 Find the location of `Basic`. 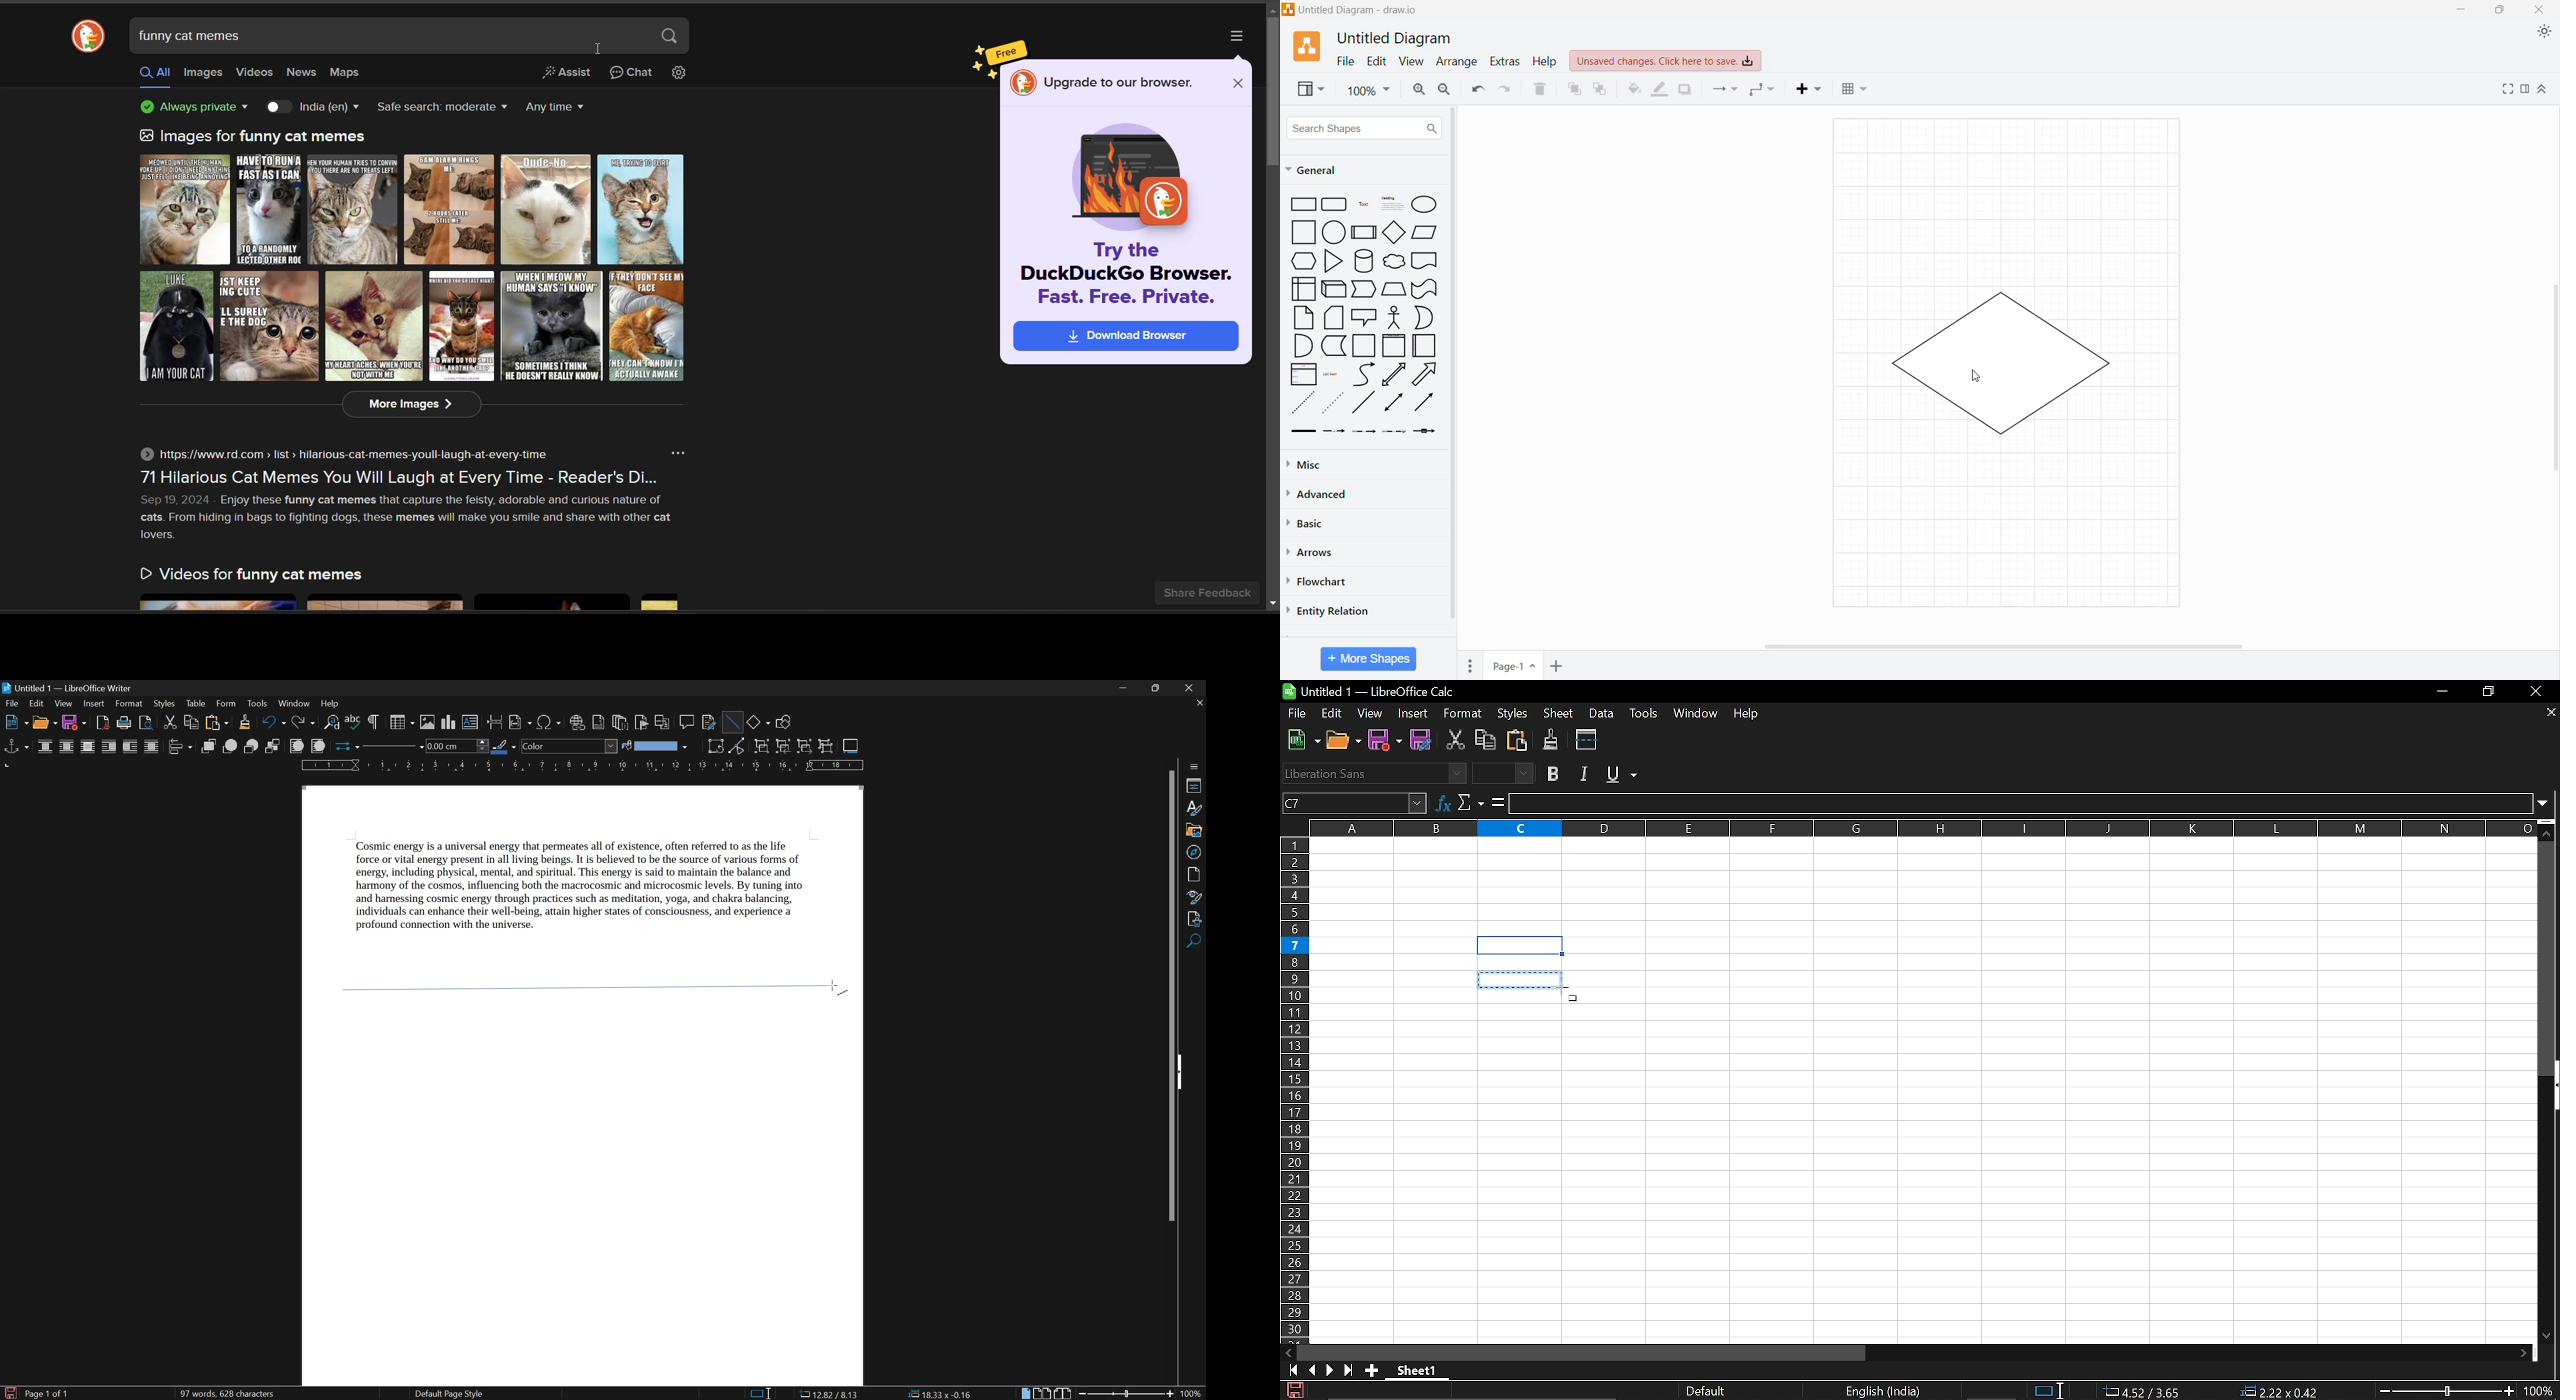

Basic is located at coordinates (1310, 522).